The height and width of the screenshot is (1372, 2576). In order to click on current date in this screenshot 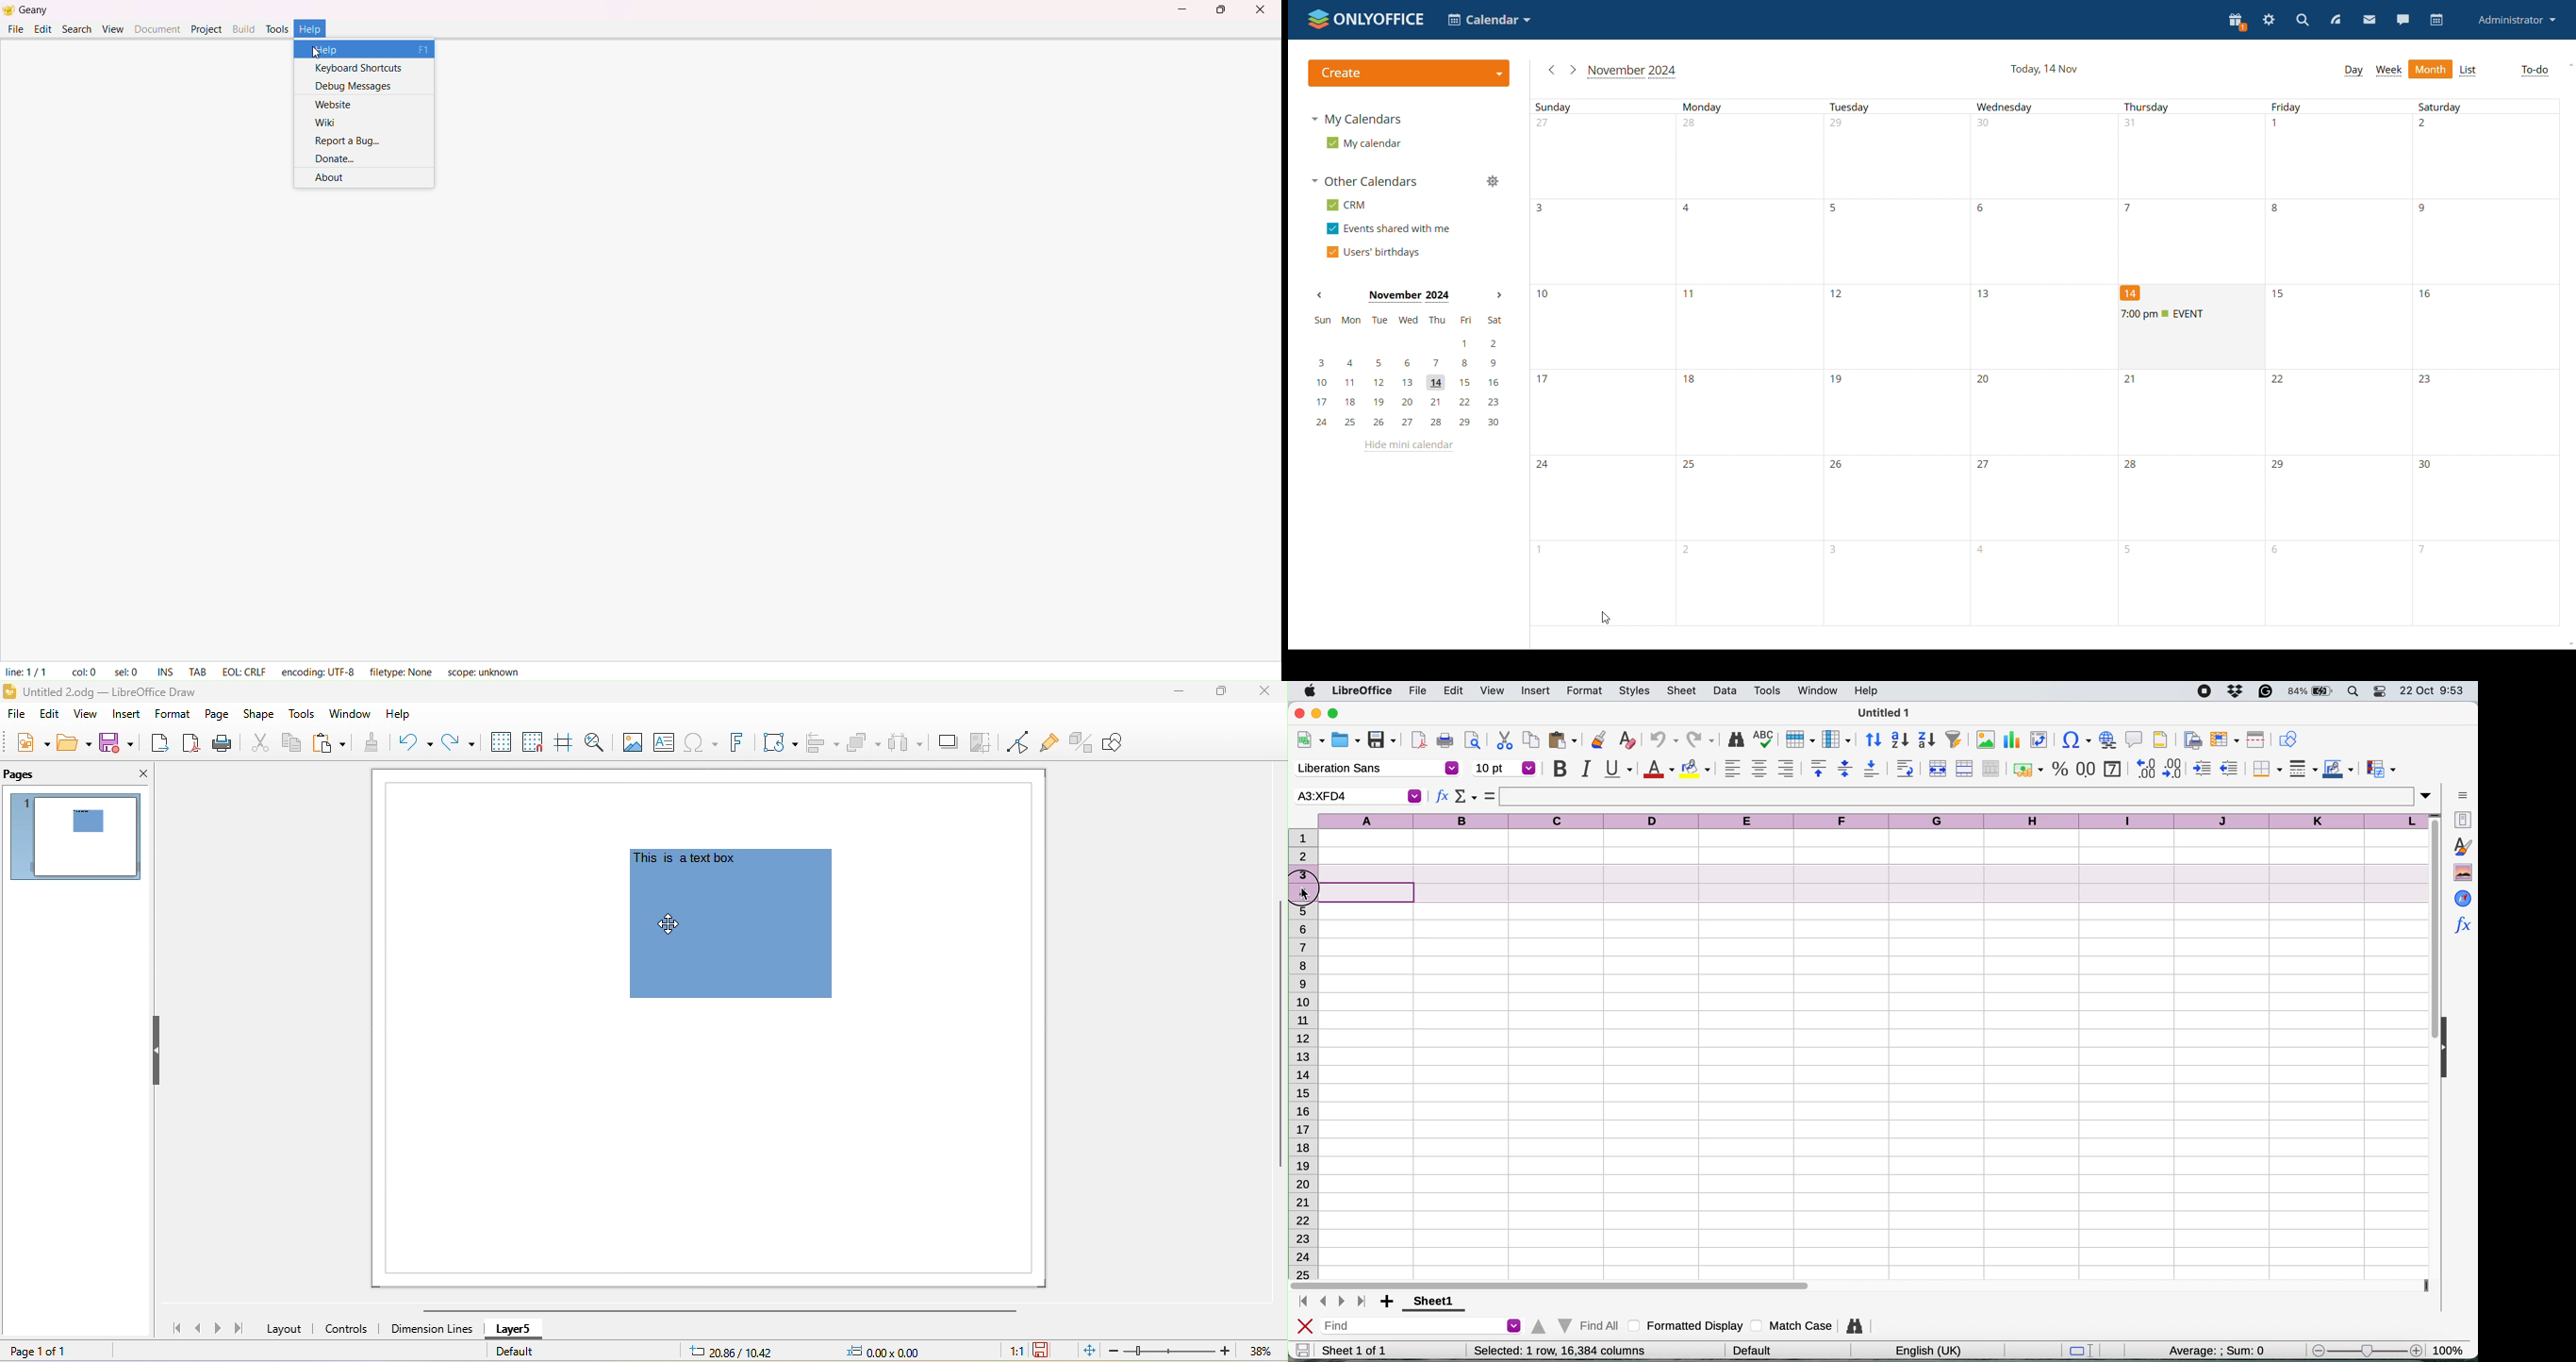, I will do `click(2043, 67)`.